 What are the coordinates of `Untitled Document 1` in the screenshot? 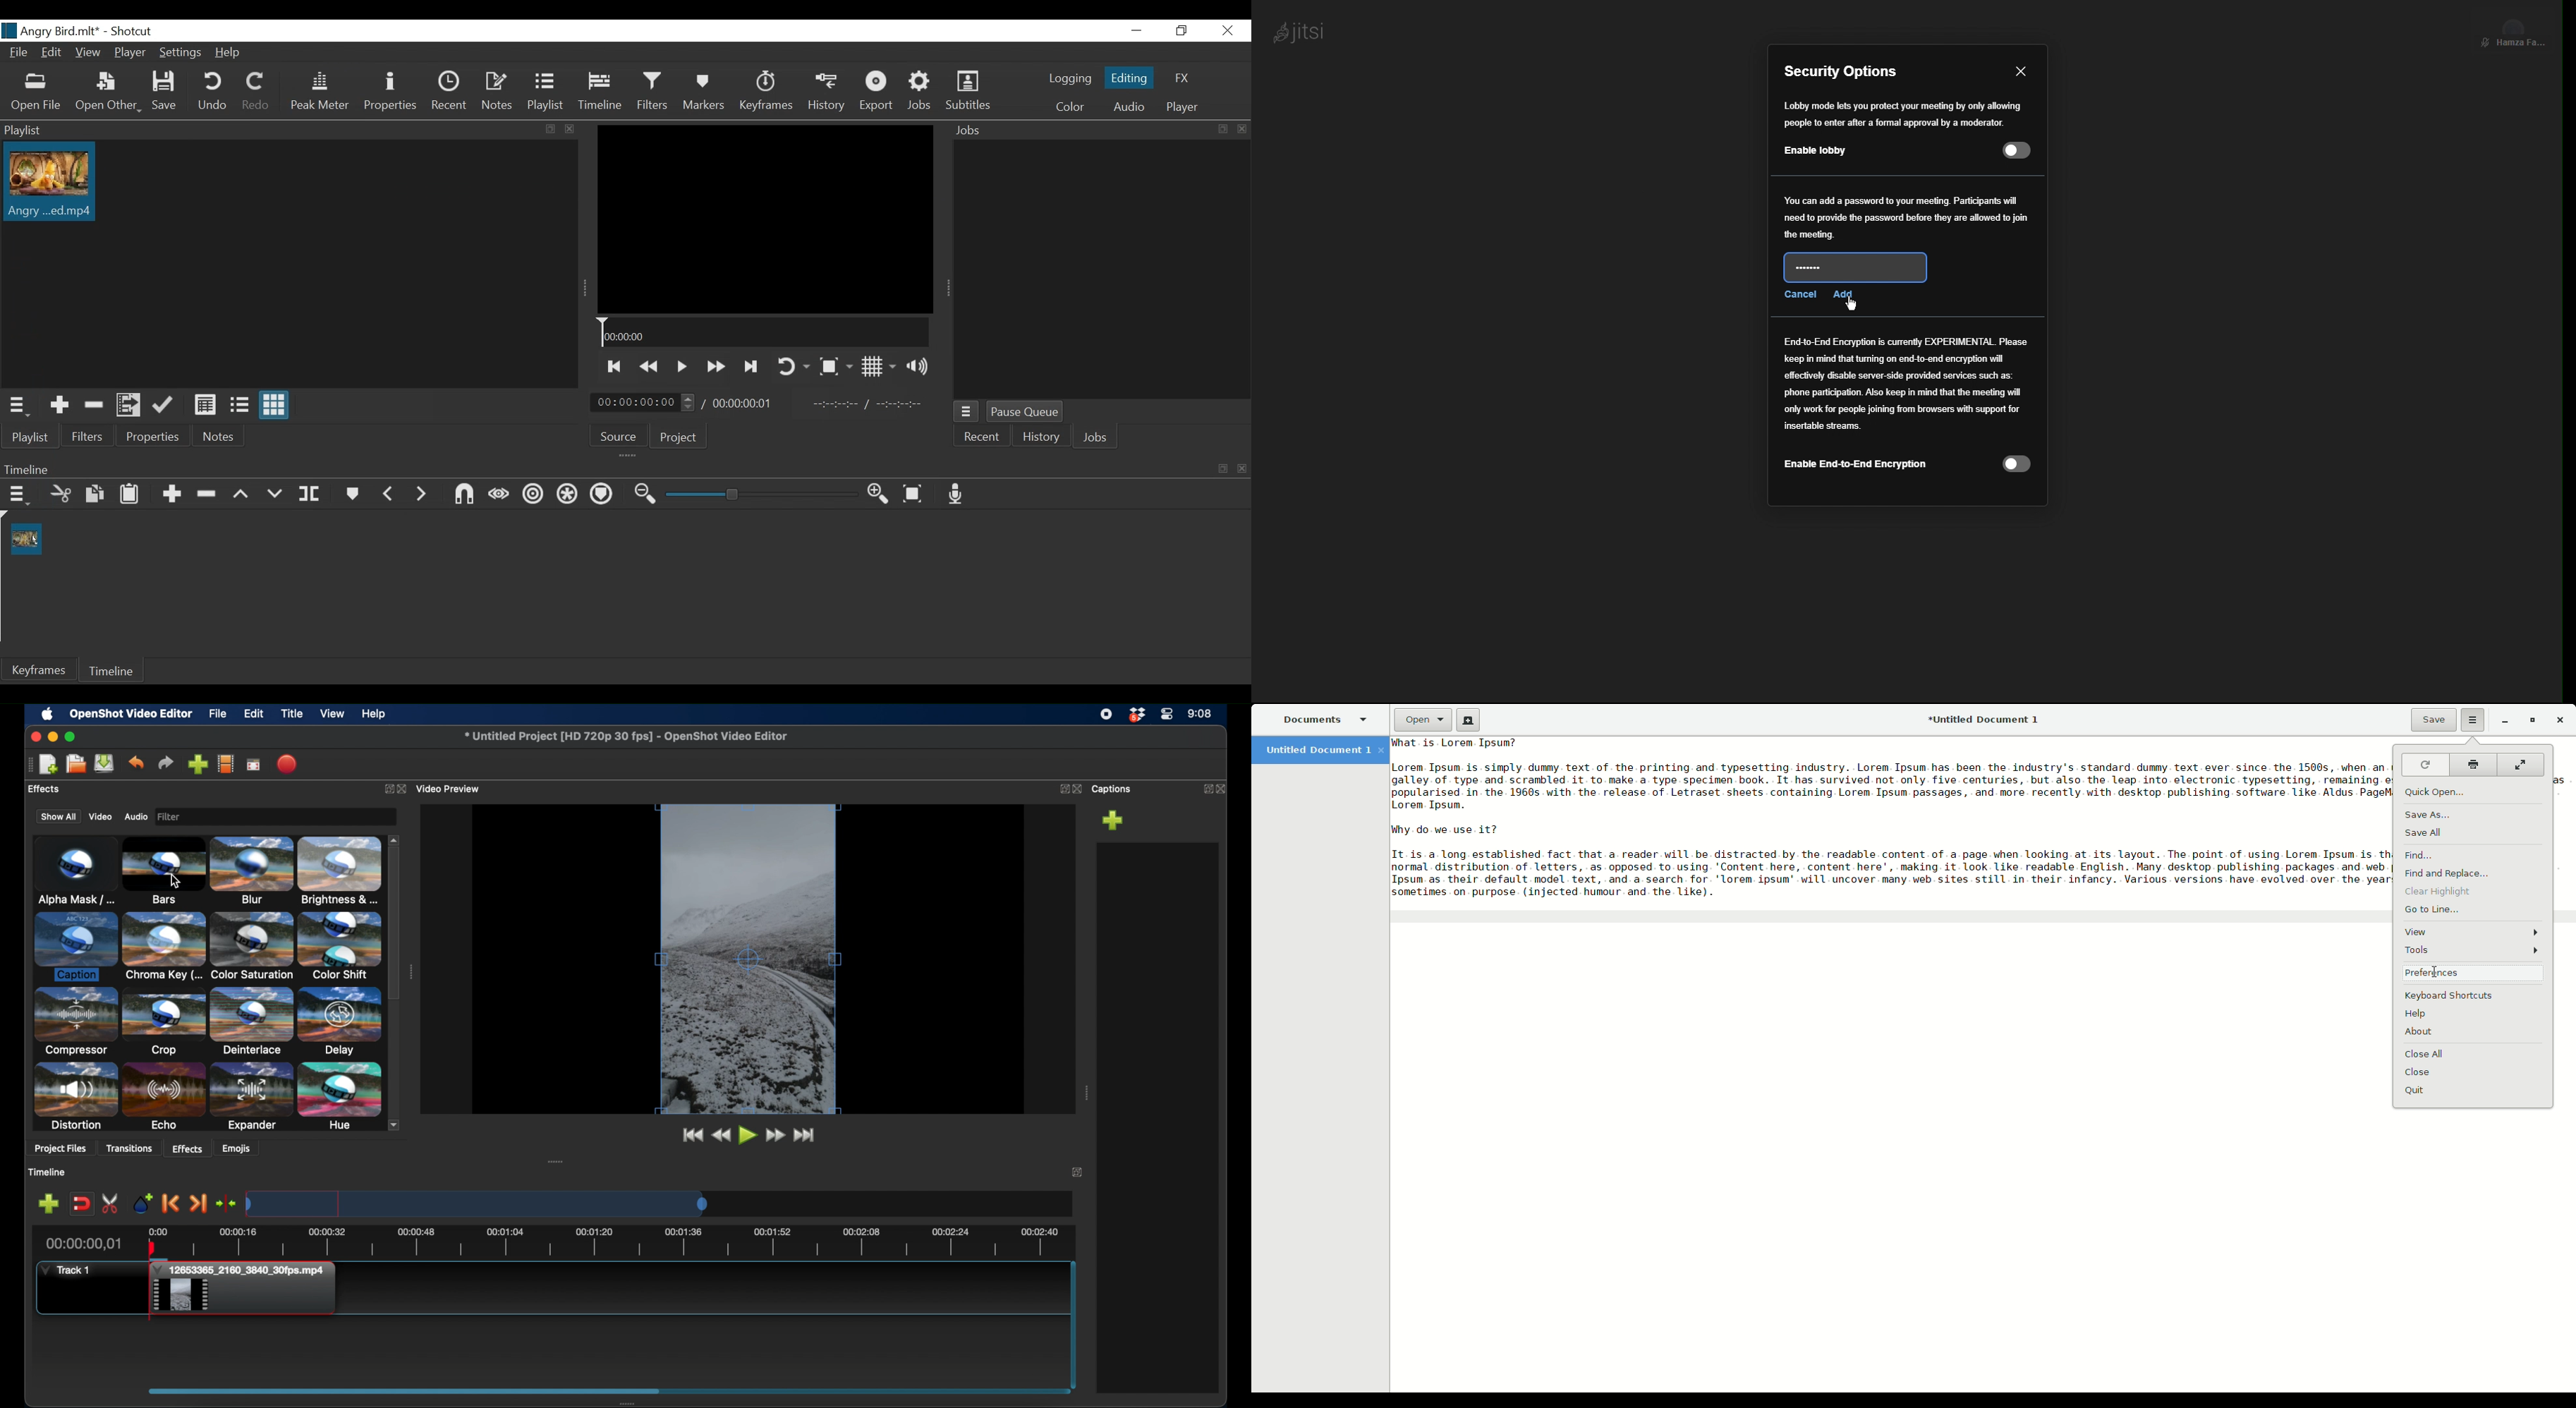 It's located at (1985, 721).